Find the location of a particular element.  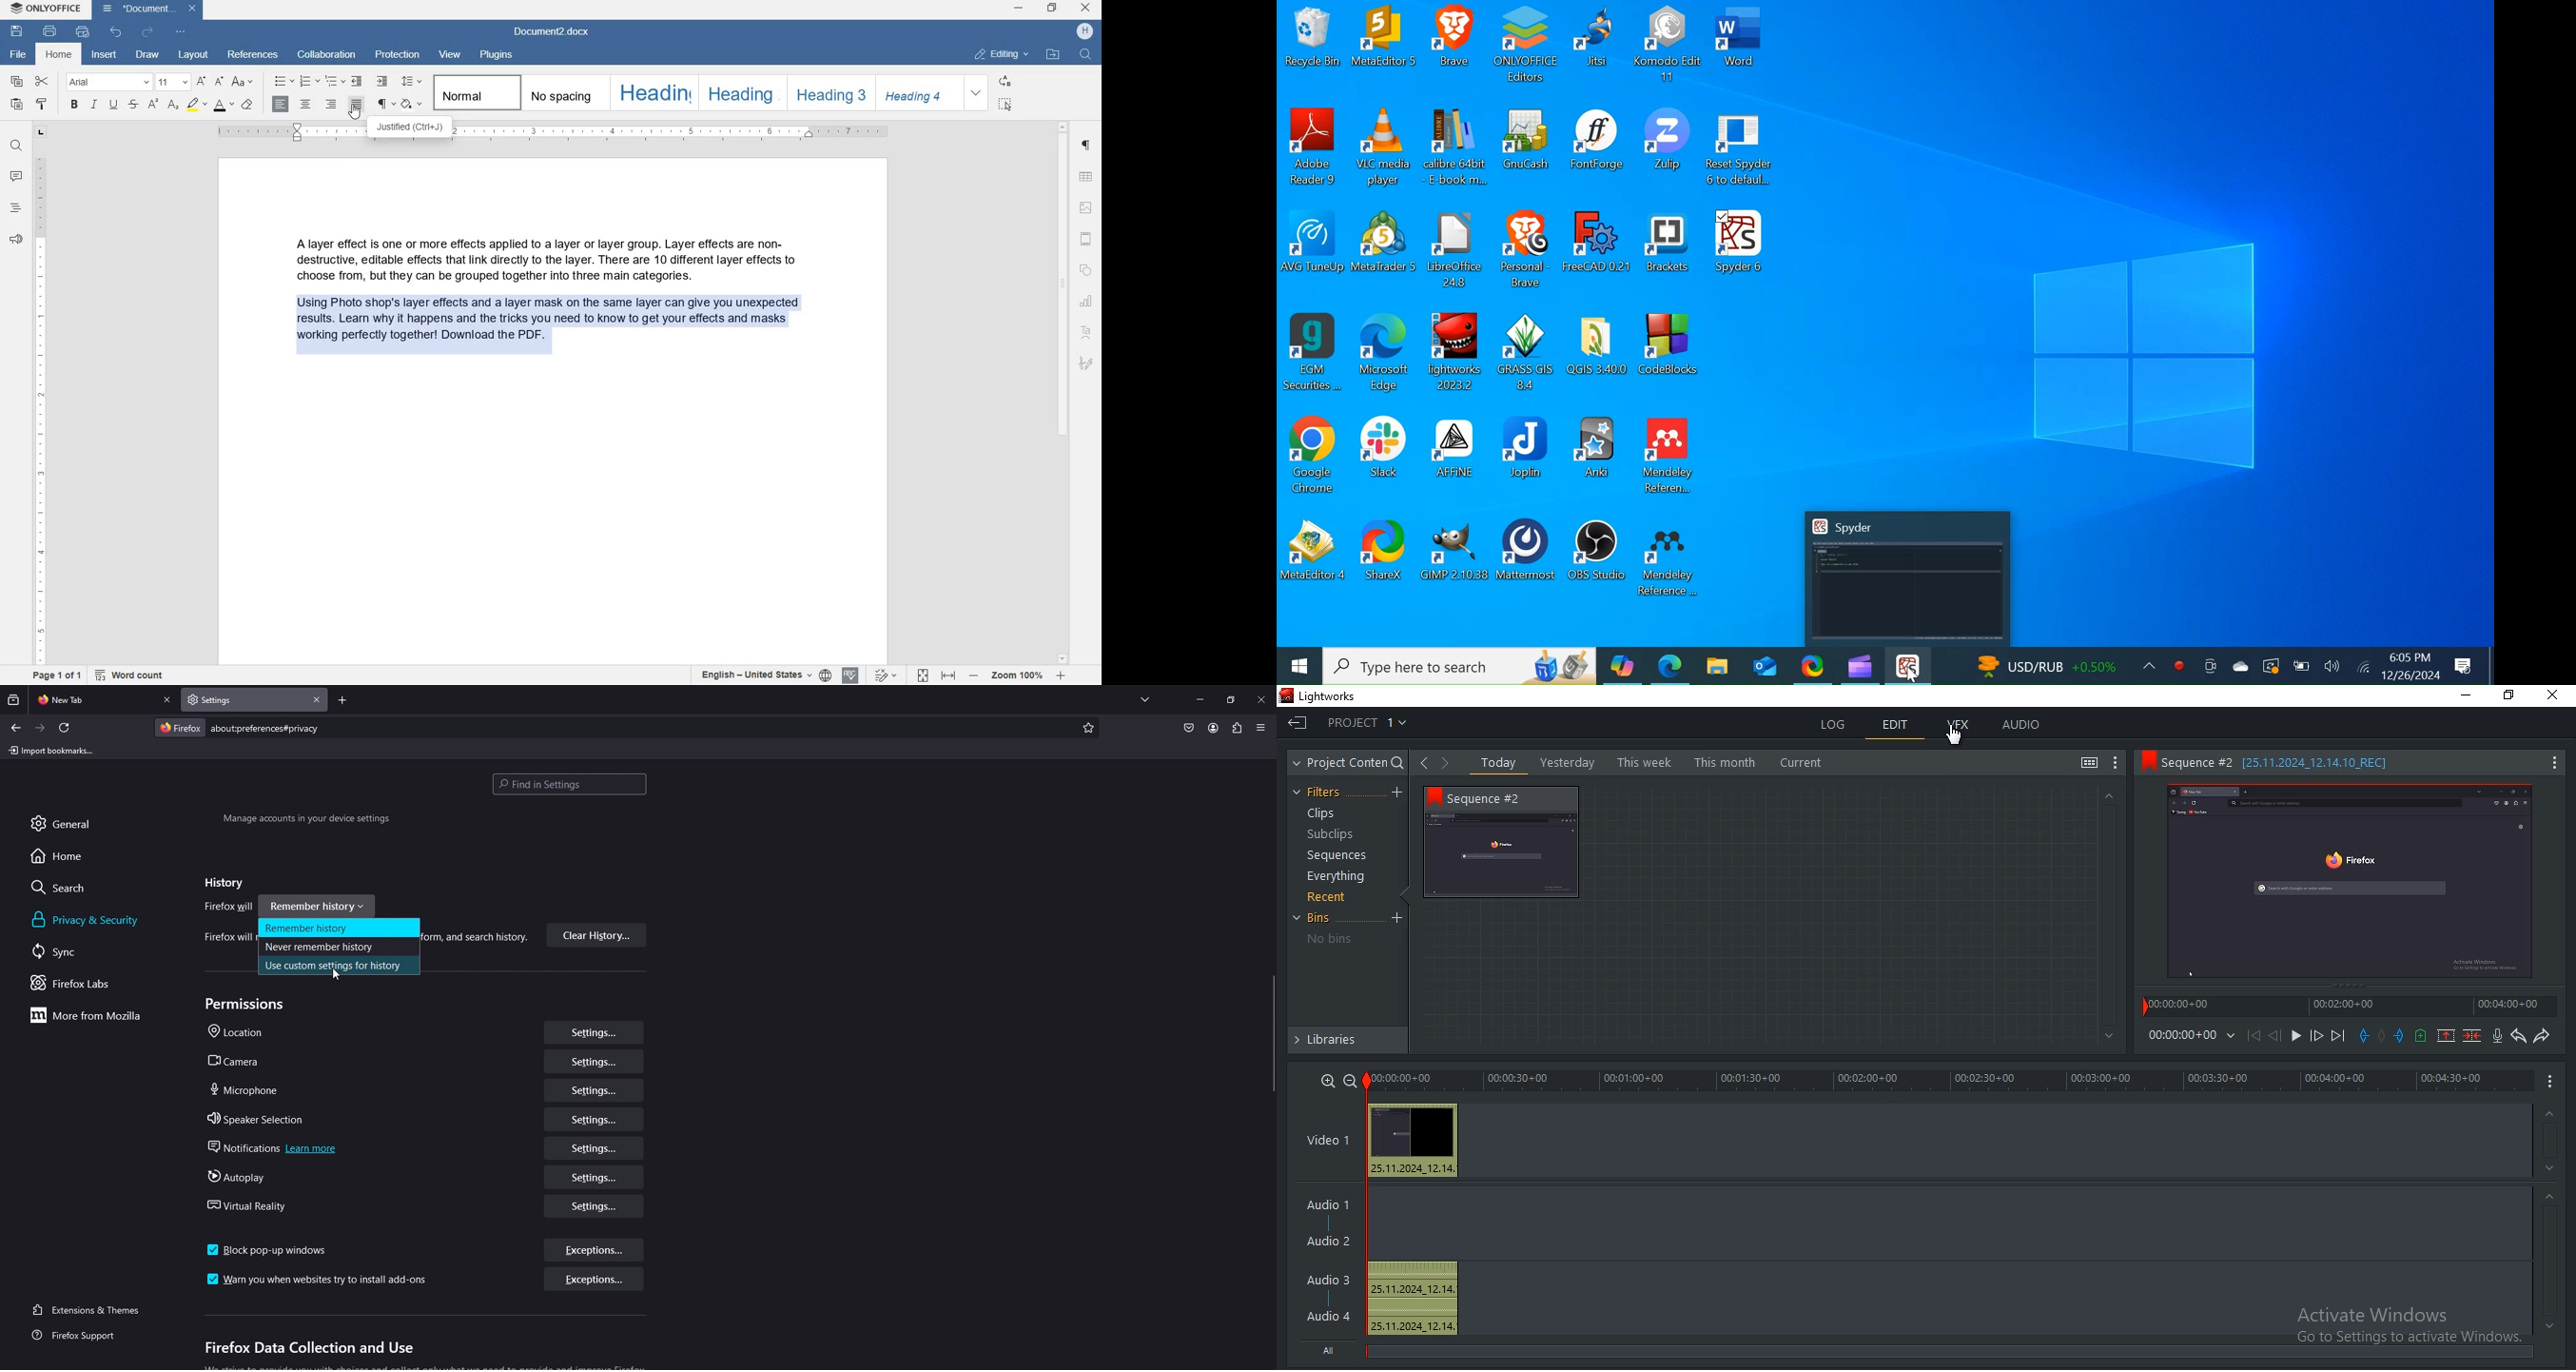

FreeCAD is located at coordinates (1596, 251).